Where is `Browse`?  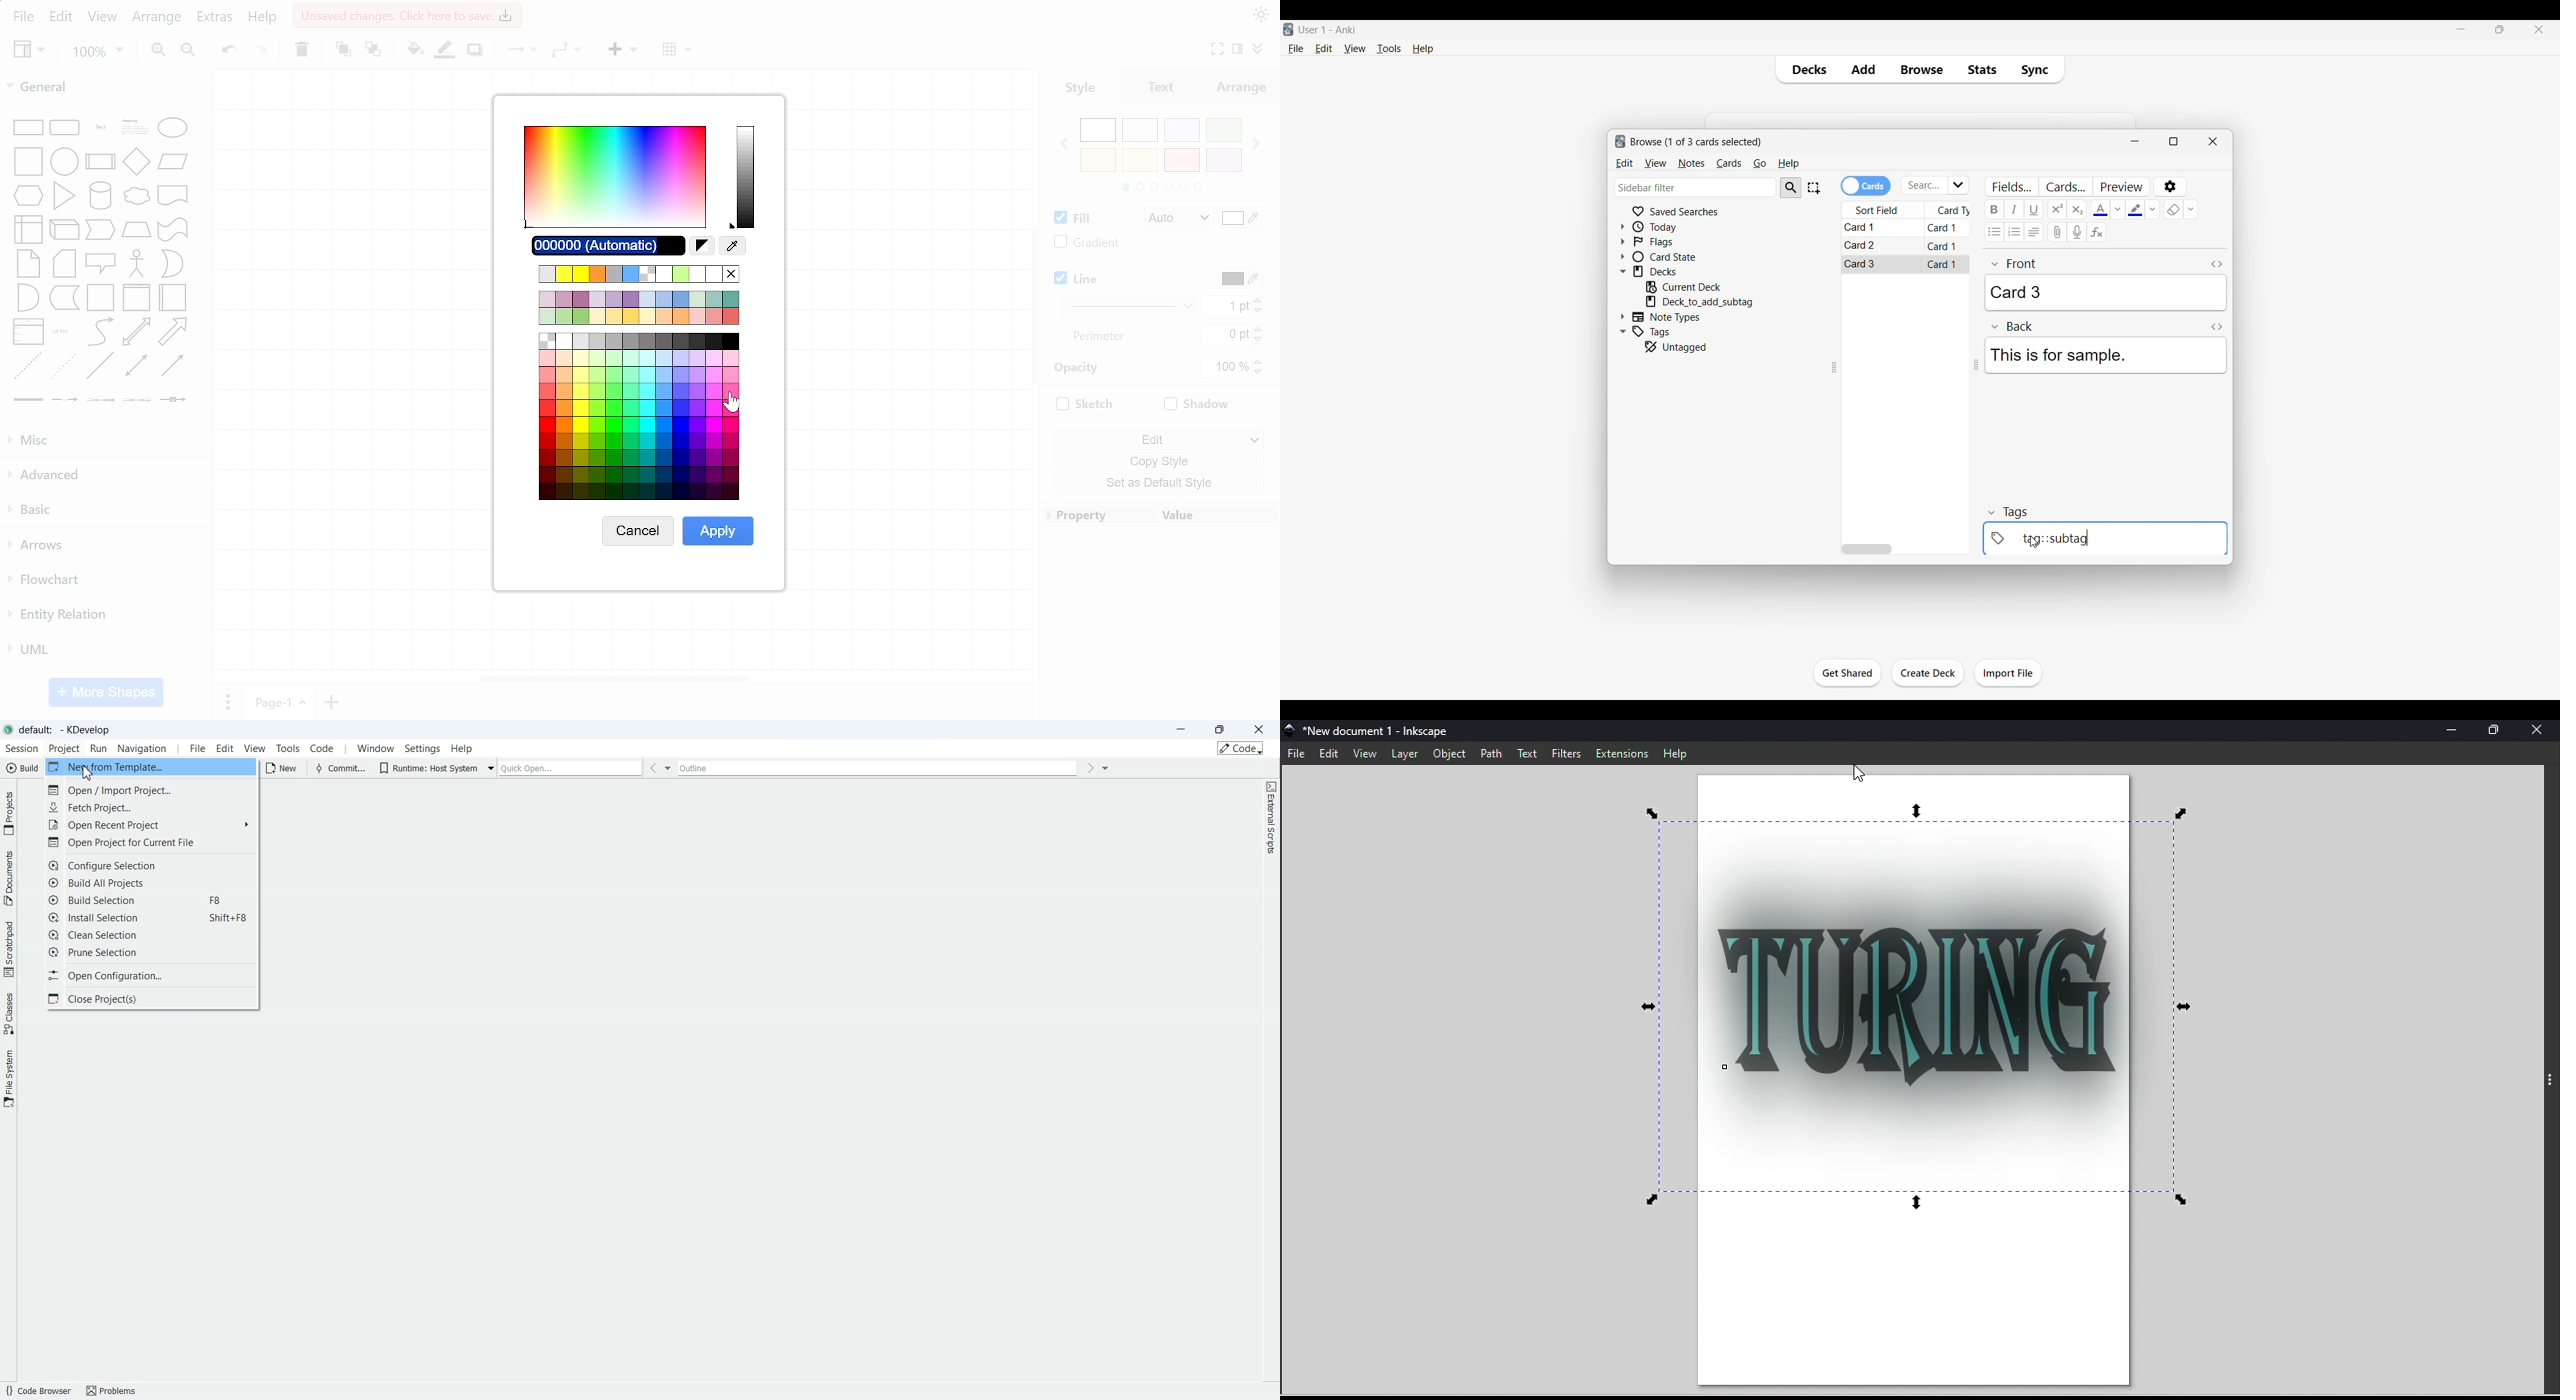
Browse is located at coordinates (1921, 69).